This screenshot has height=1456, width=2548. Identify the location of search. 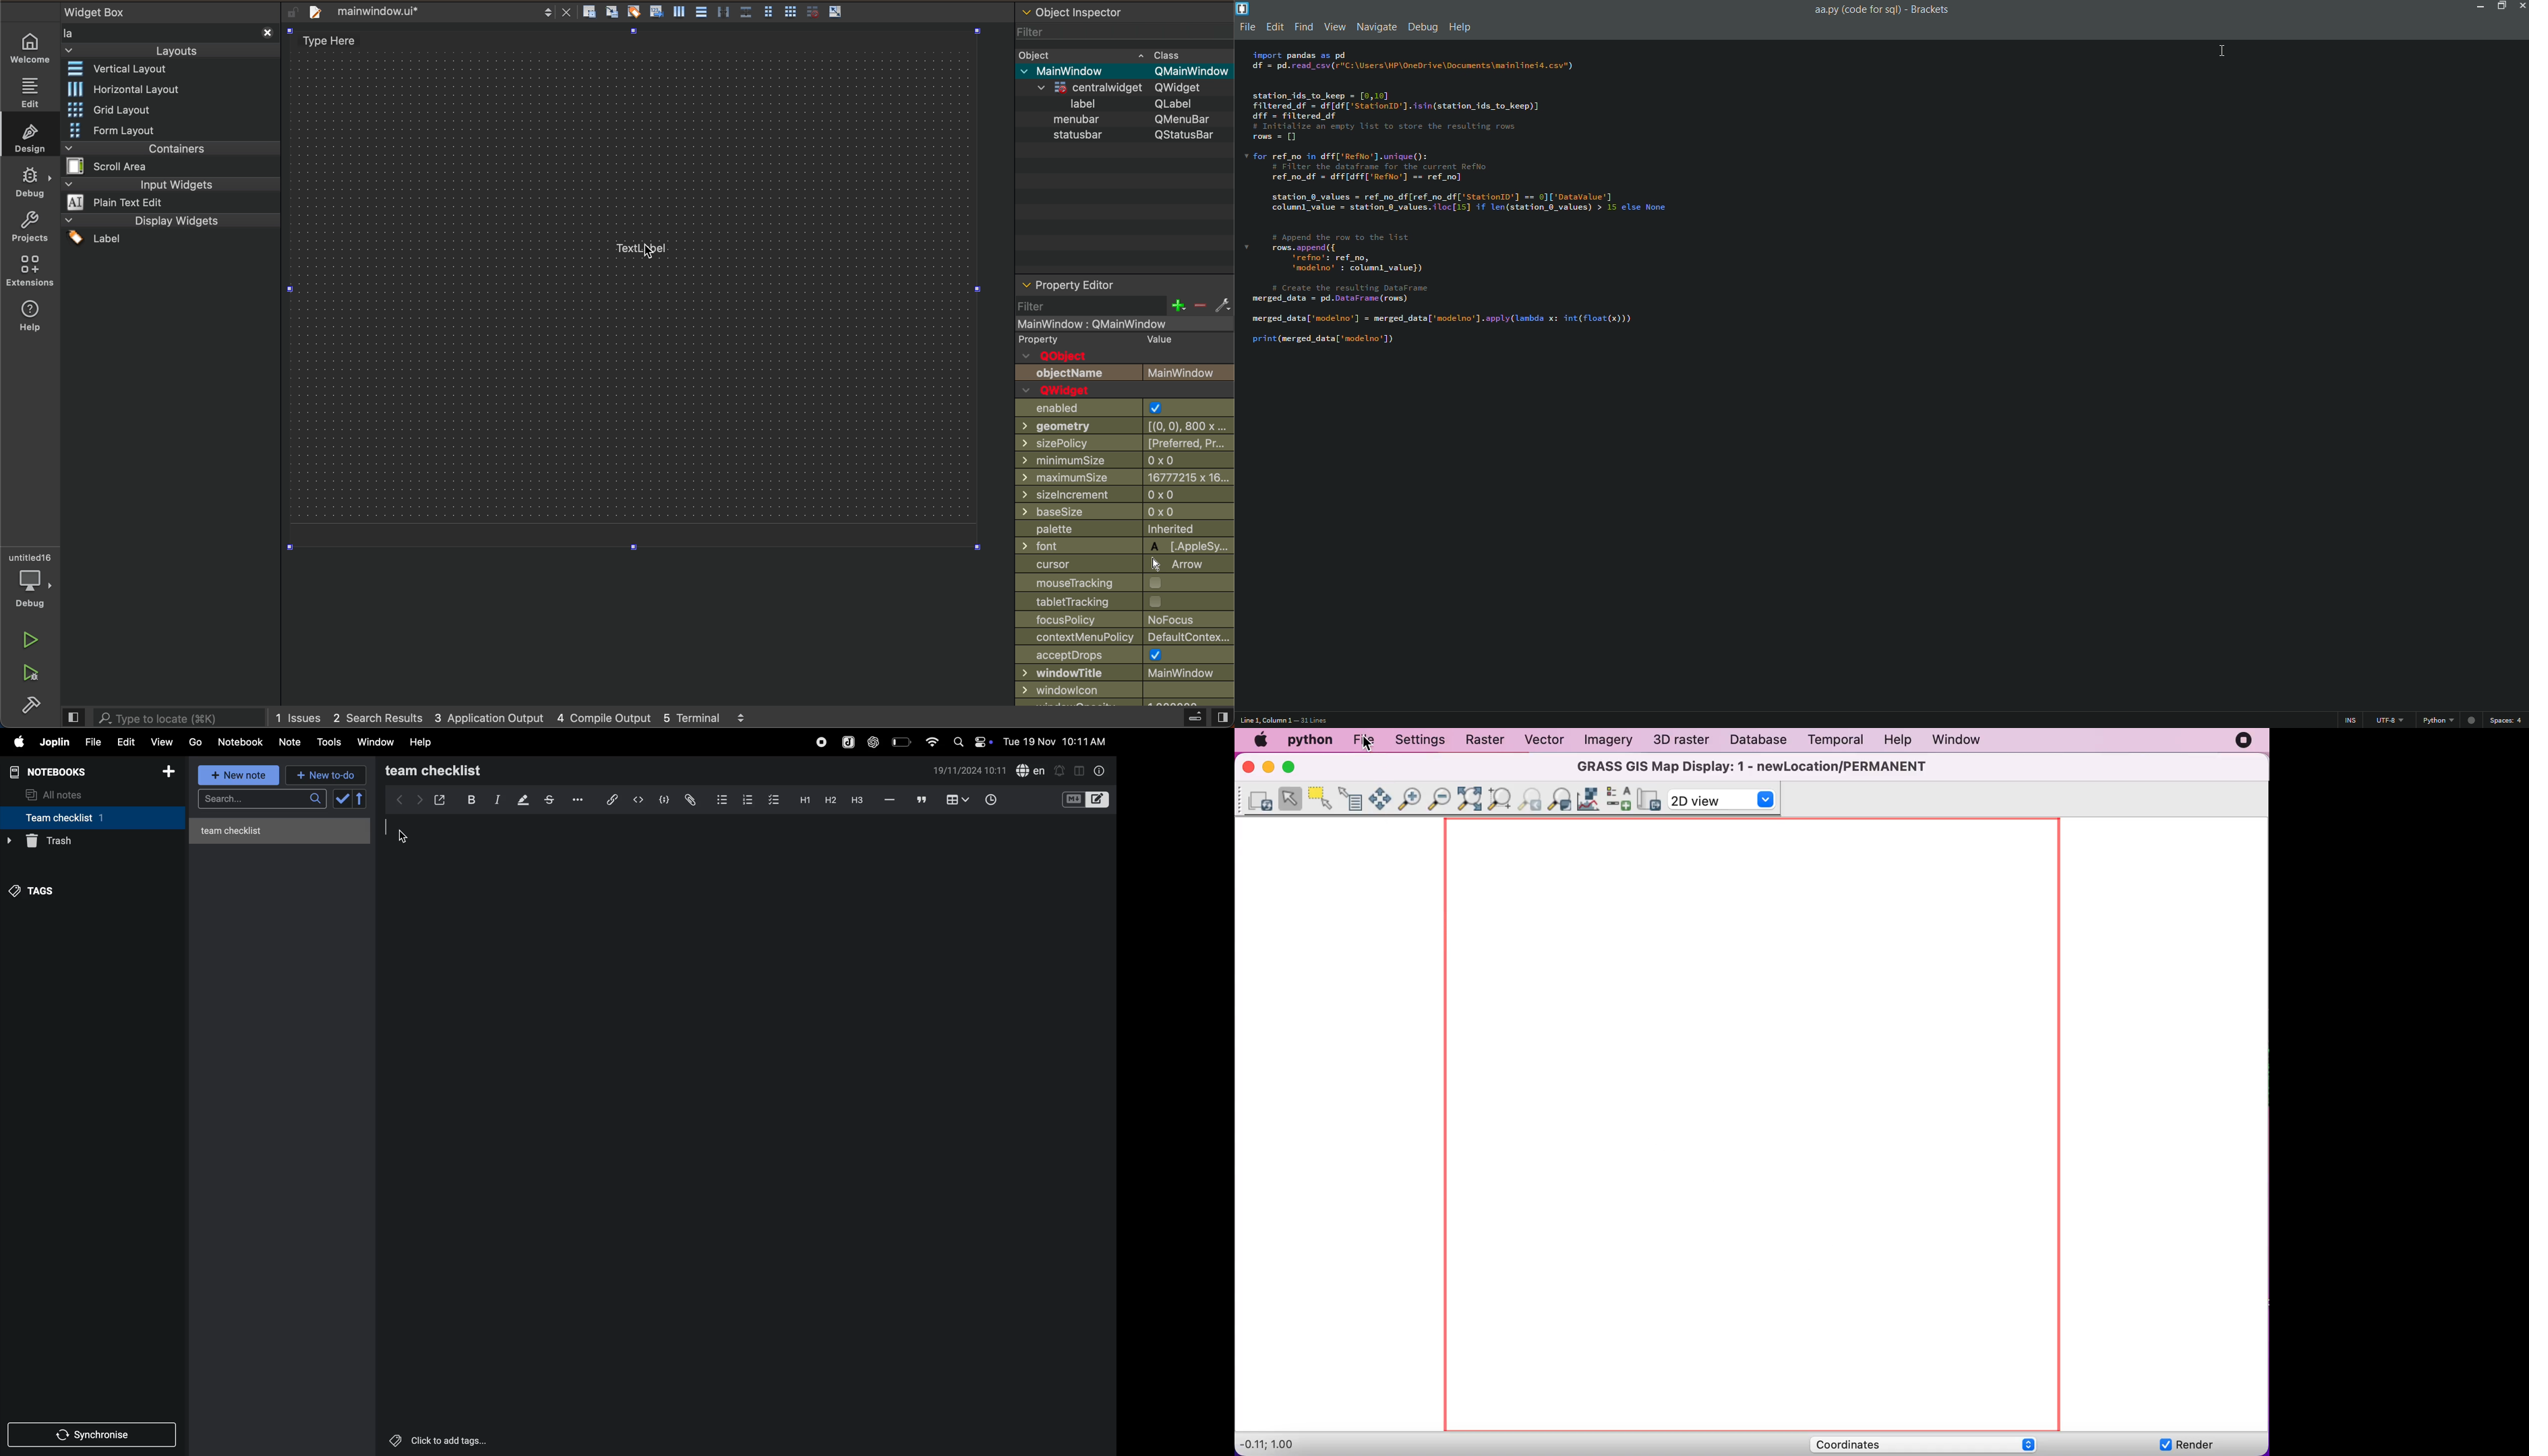
(958, 742).